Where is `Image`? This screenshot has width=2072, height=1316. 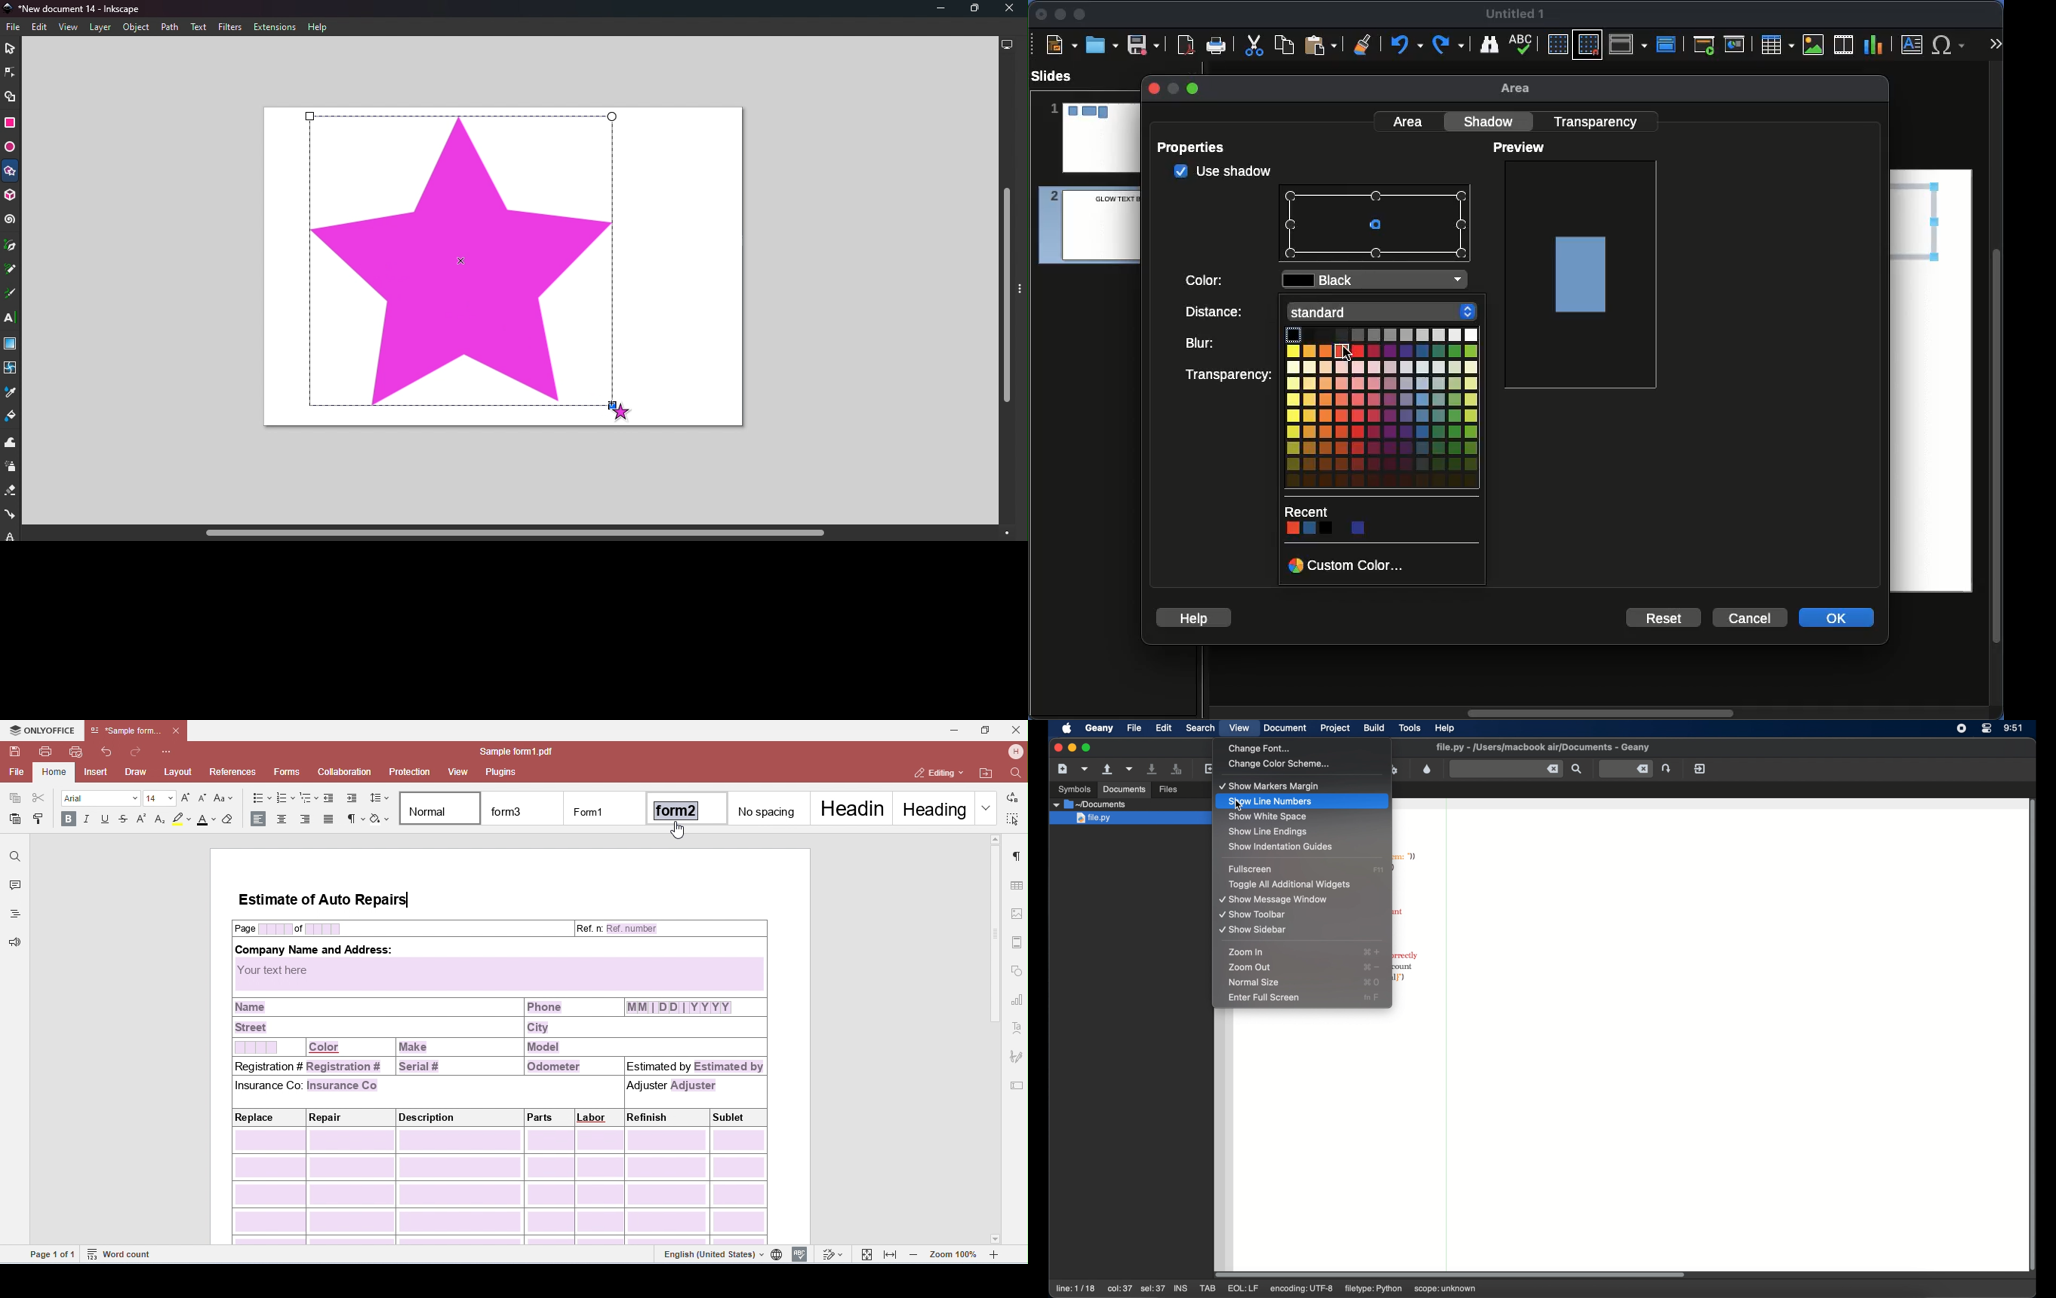 Image is located at coordinates (1814, 45).